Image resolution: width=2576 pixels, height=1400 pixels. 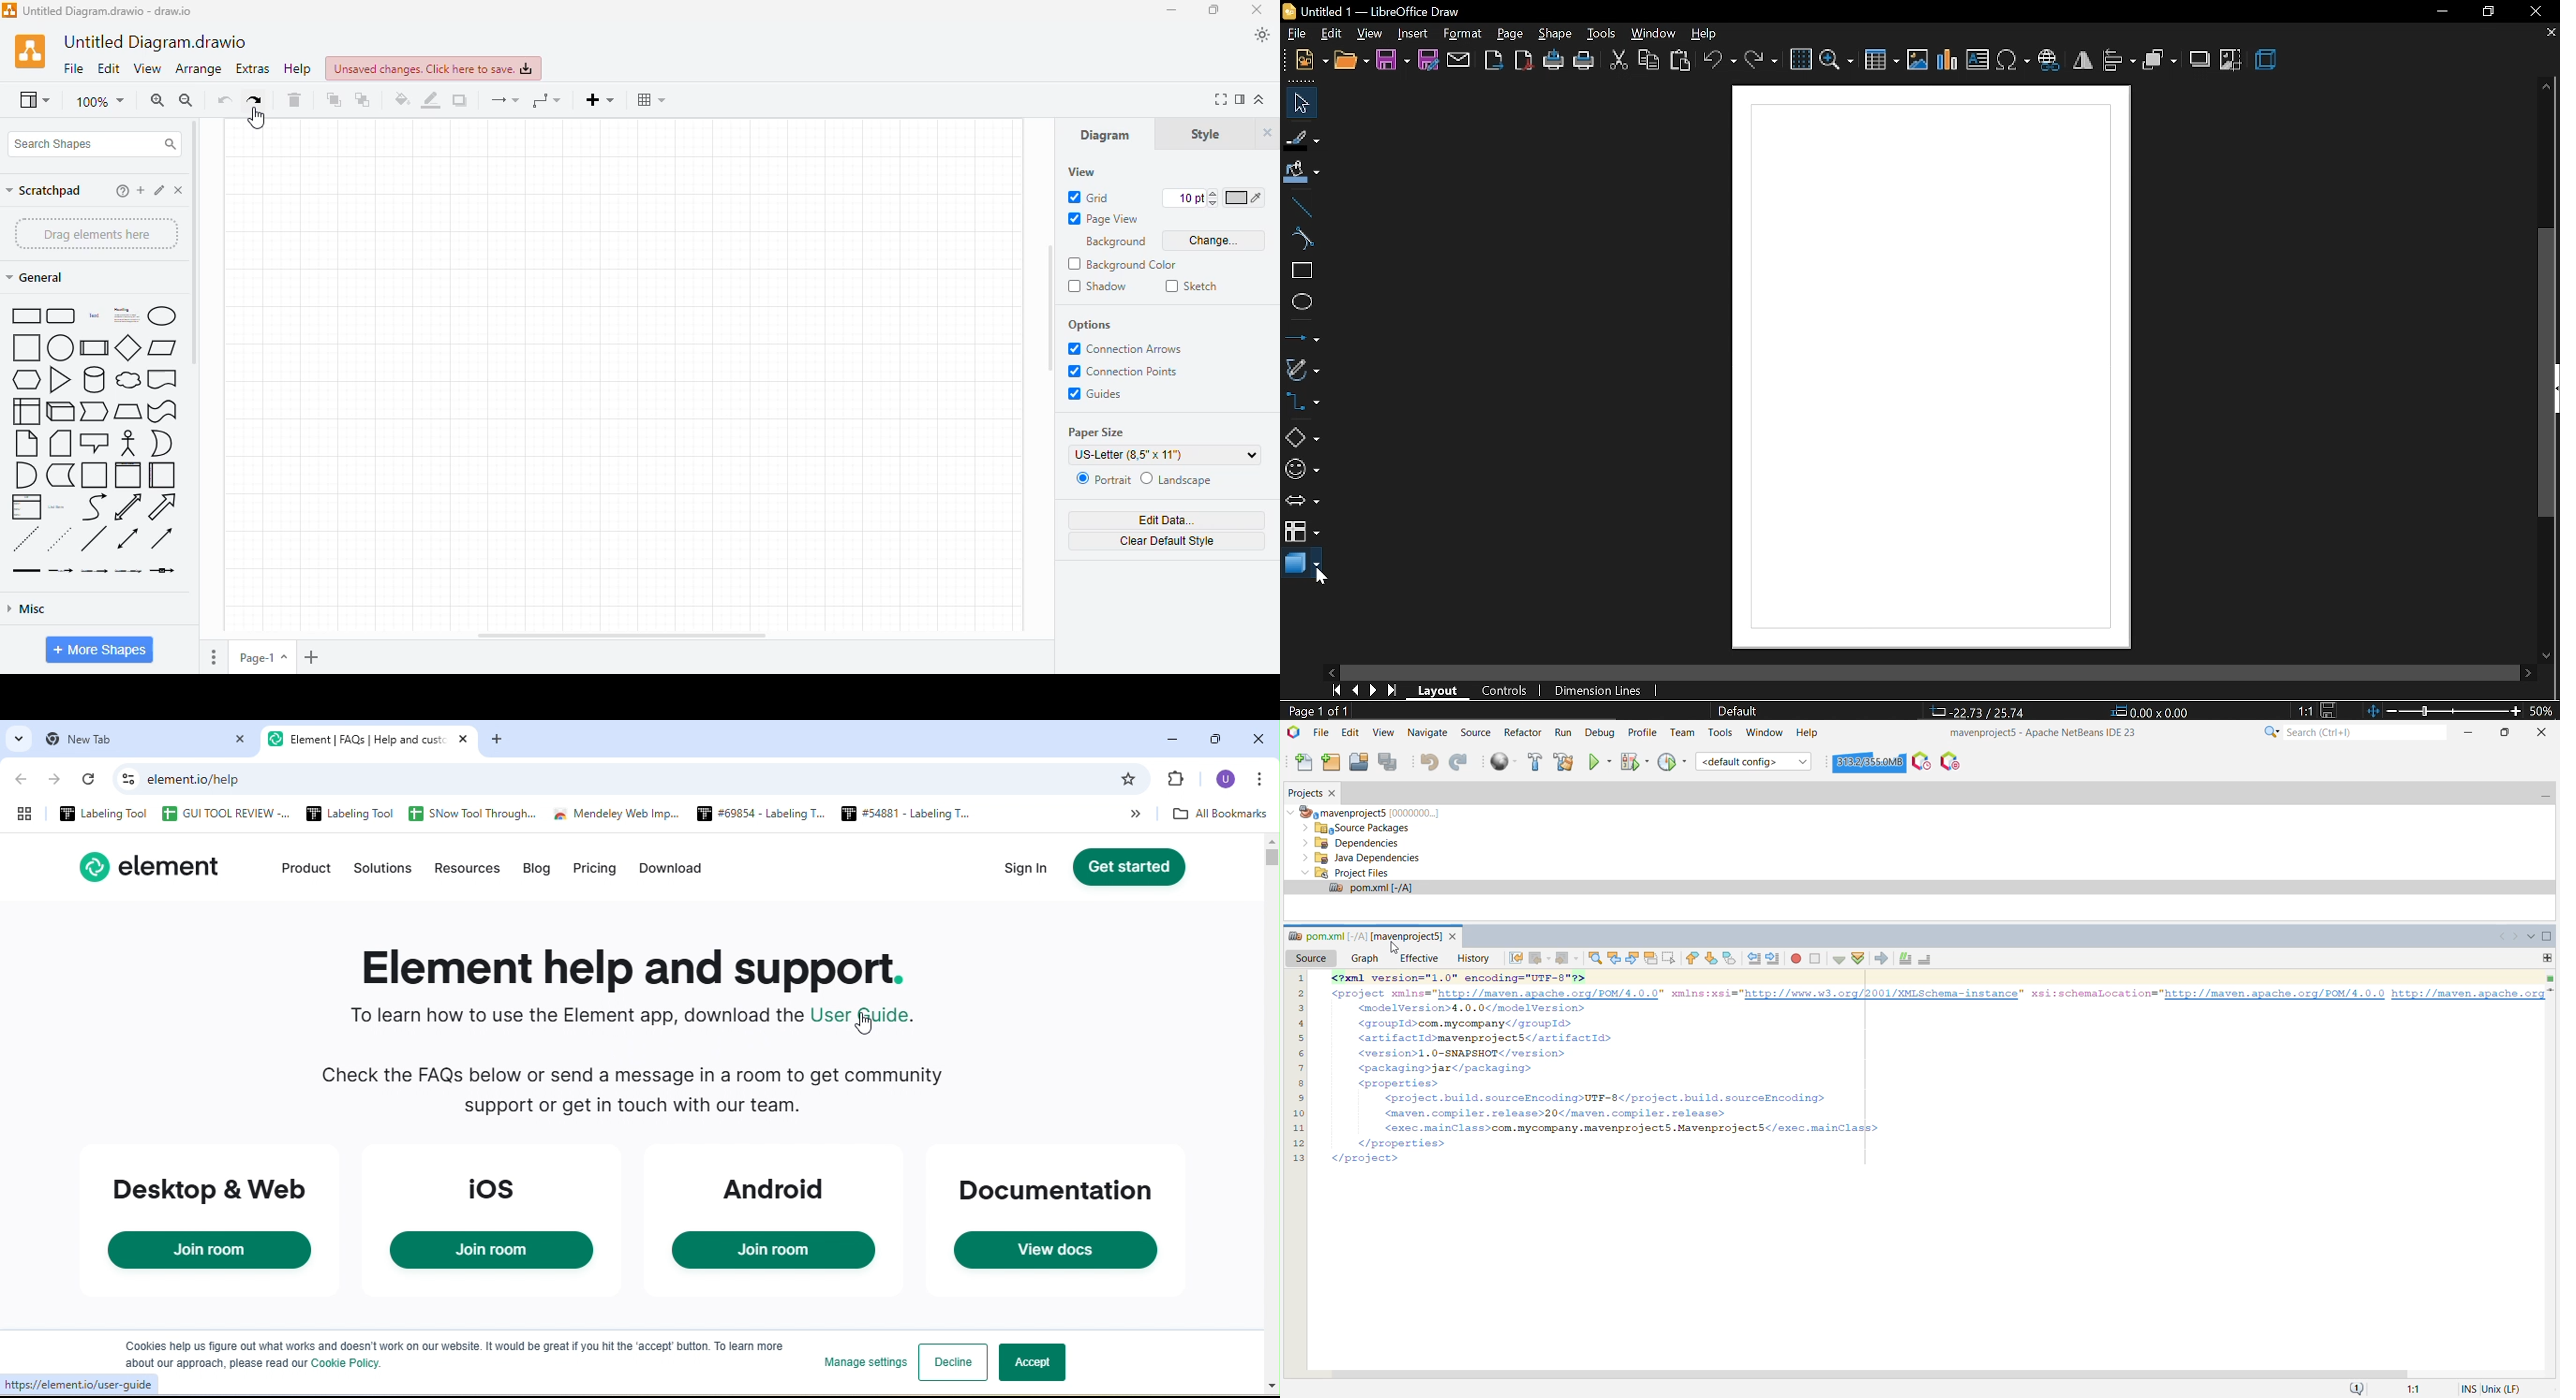 What do you see at coordinates (59, 539) in the screenshot?
I see `dotted line` at bounding box center [59, 539].